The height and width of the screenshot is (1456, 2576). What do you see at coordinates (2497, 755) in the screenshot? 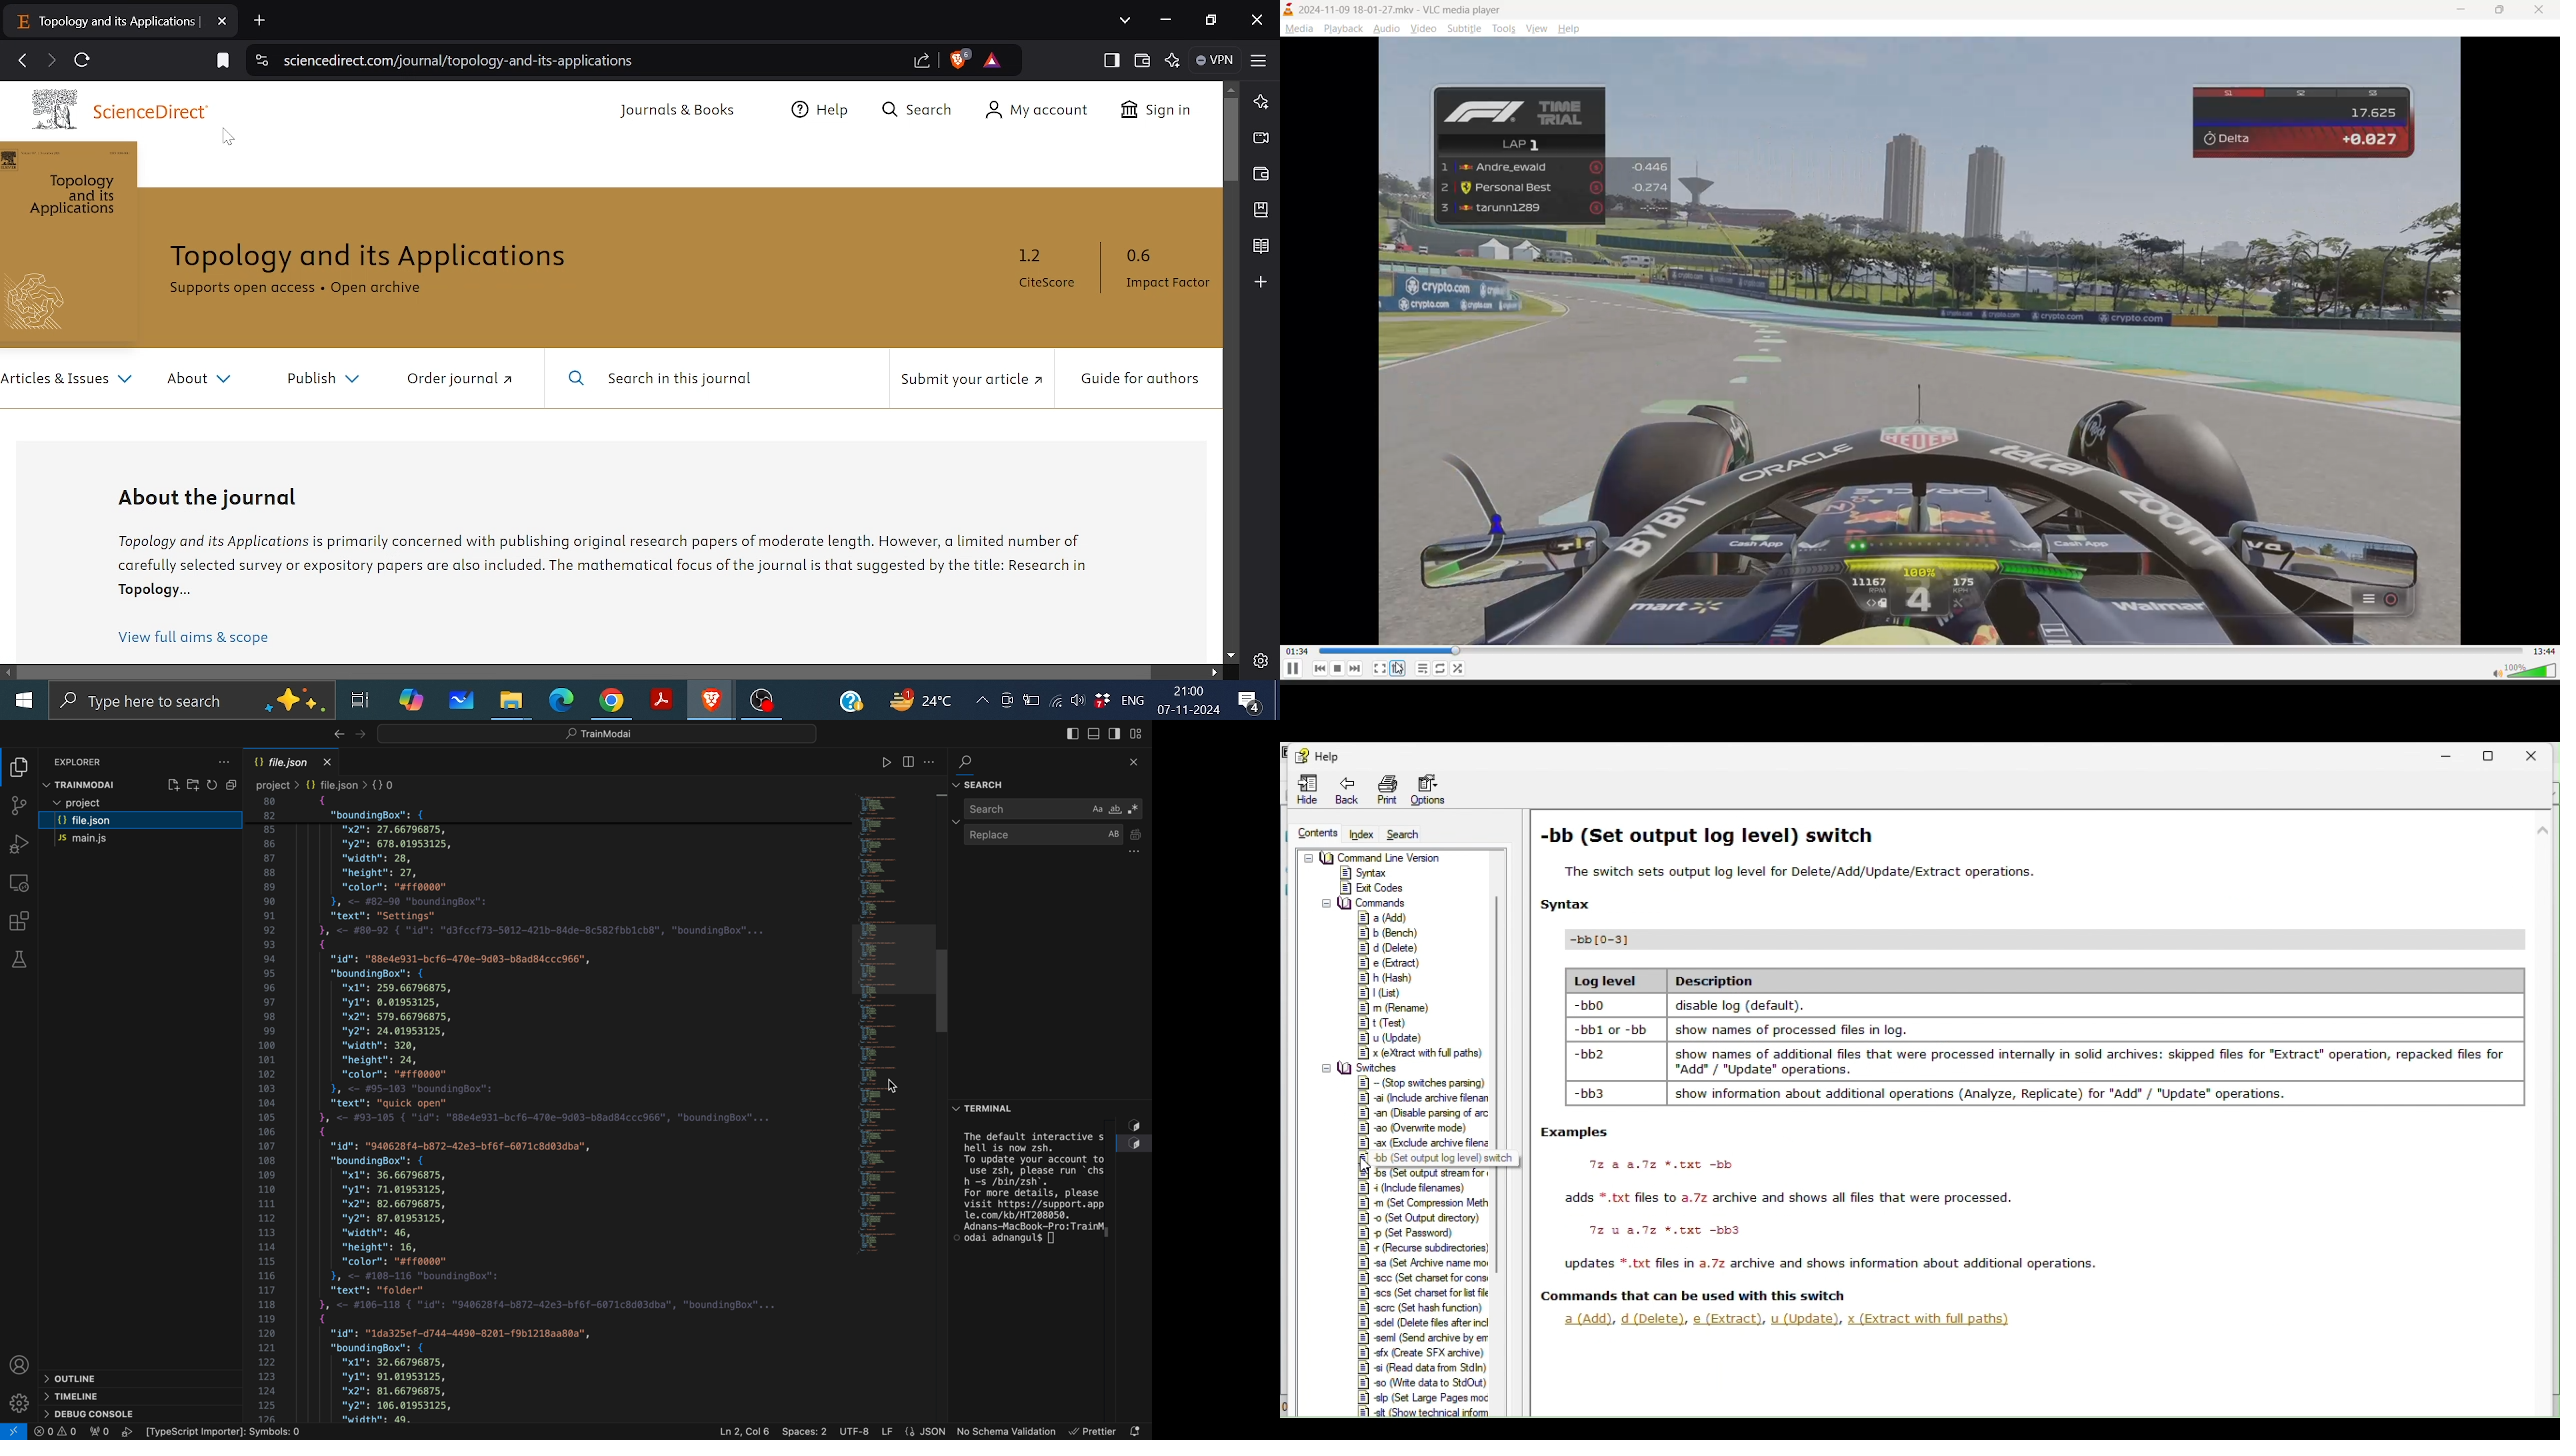
I see `restore` at bounding box center [2497, 755].